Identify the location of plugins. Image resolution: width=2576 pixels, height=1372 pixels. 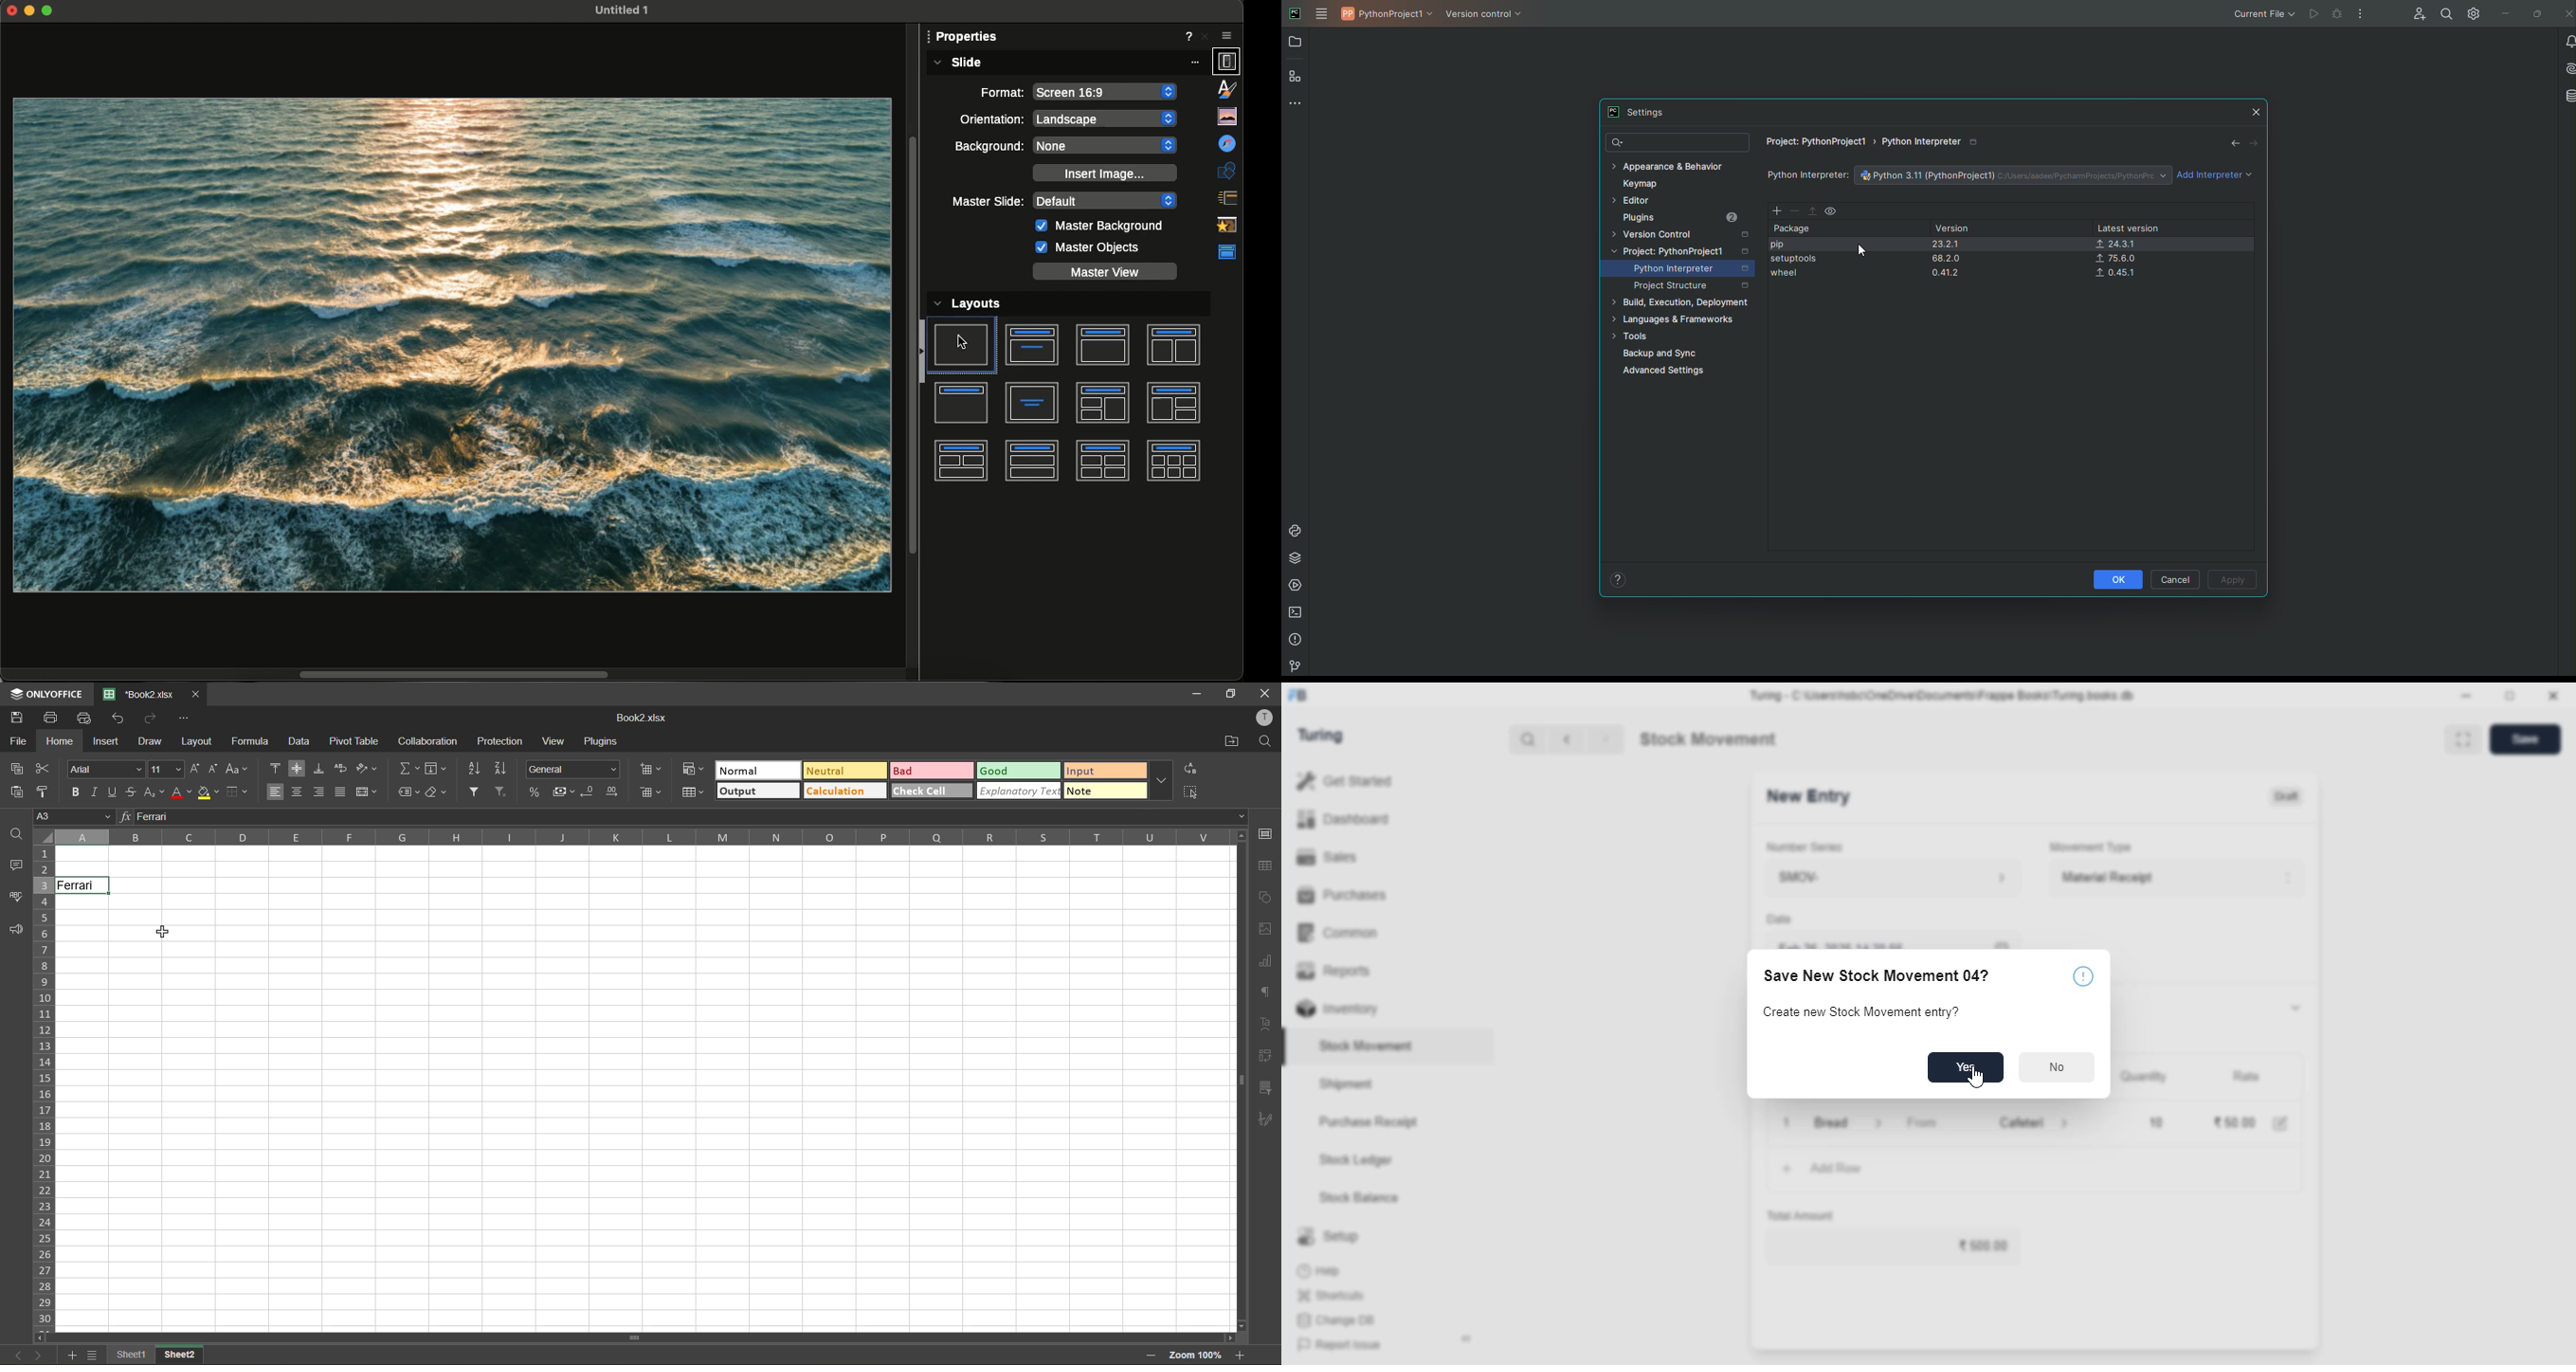
(601, 741).